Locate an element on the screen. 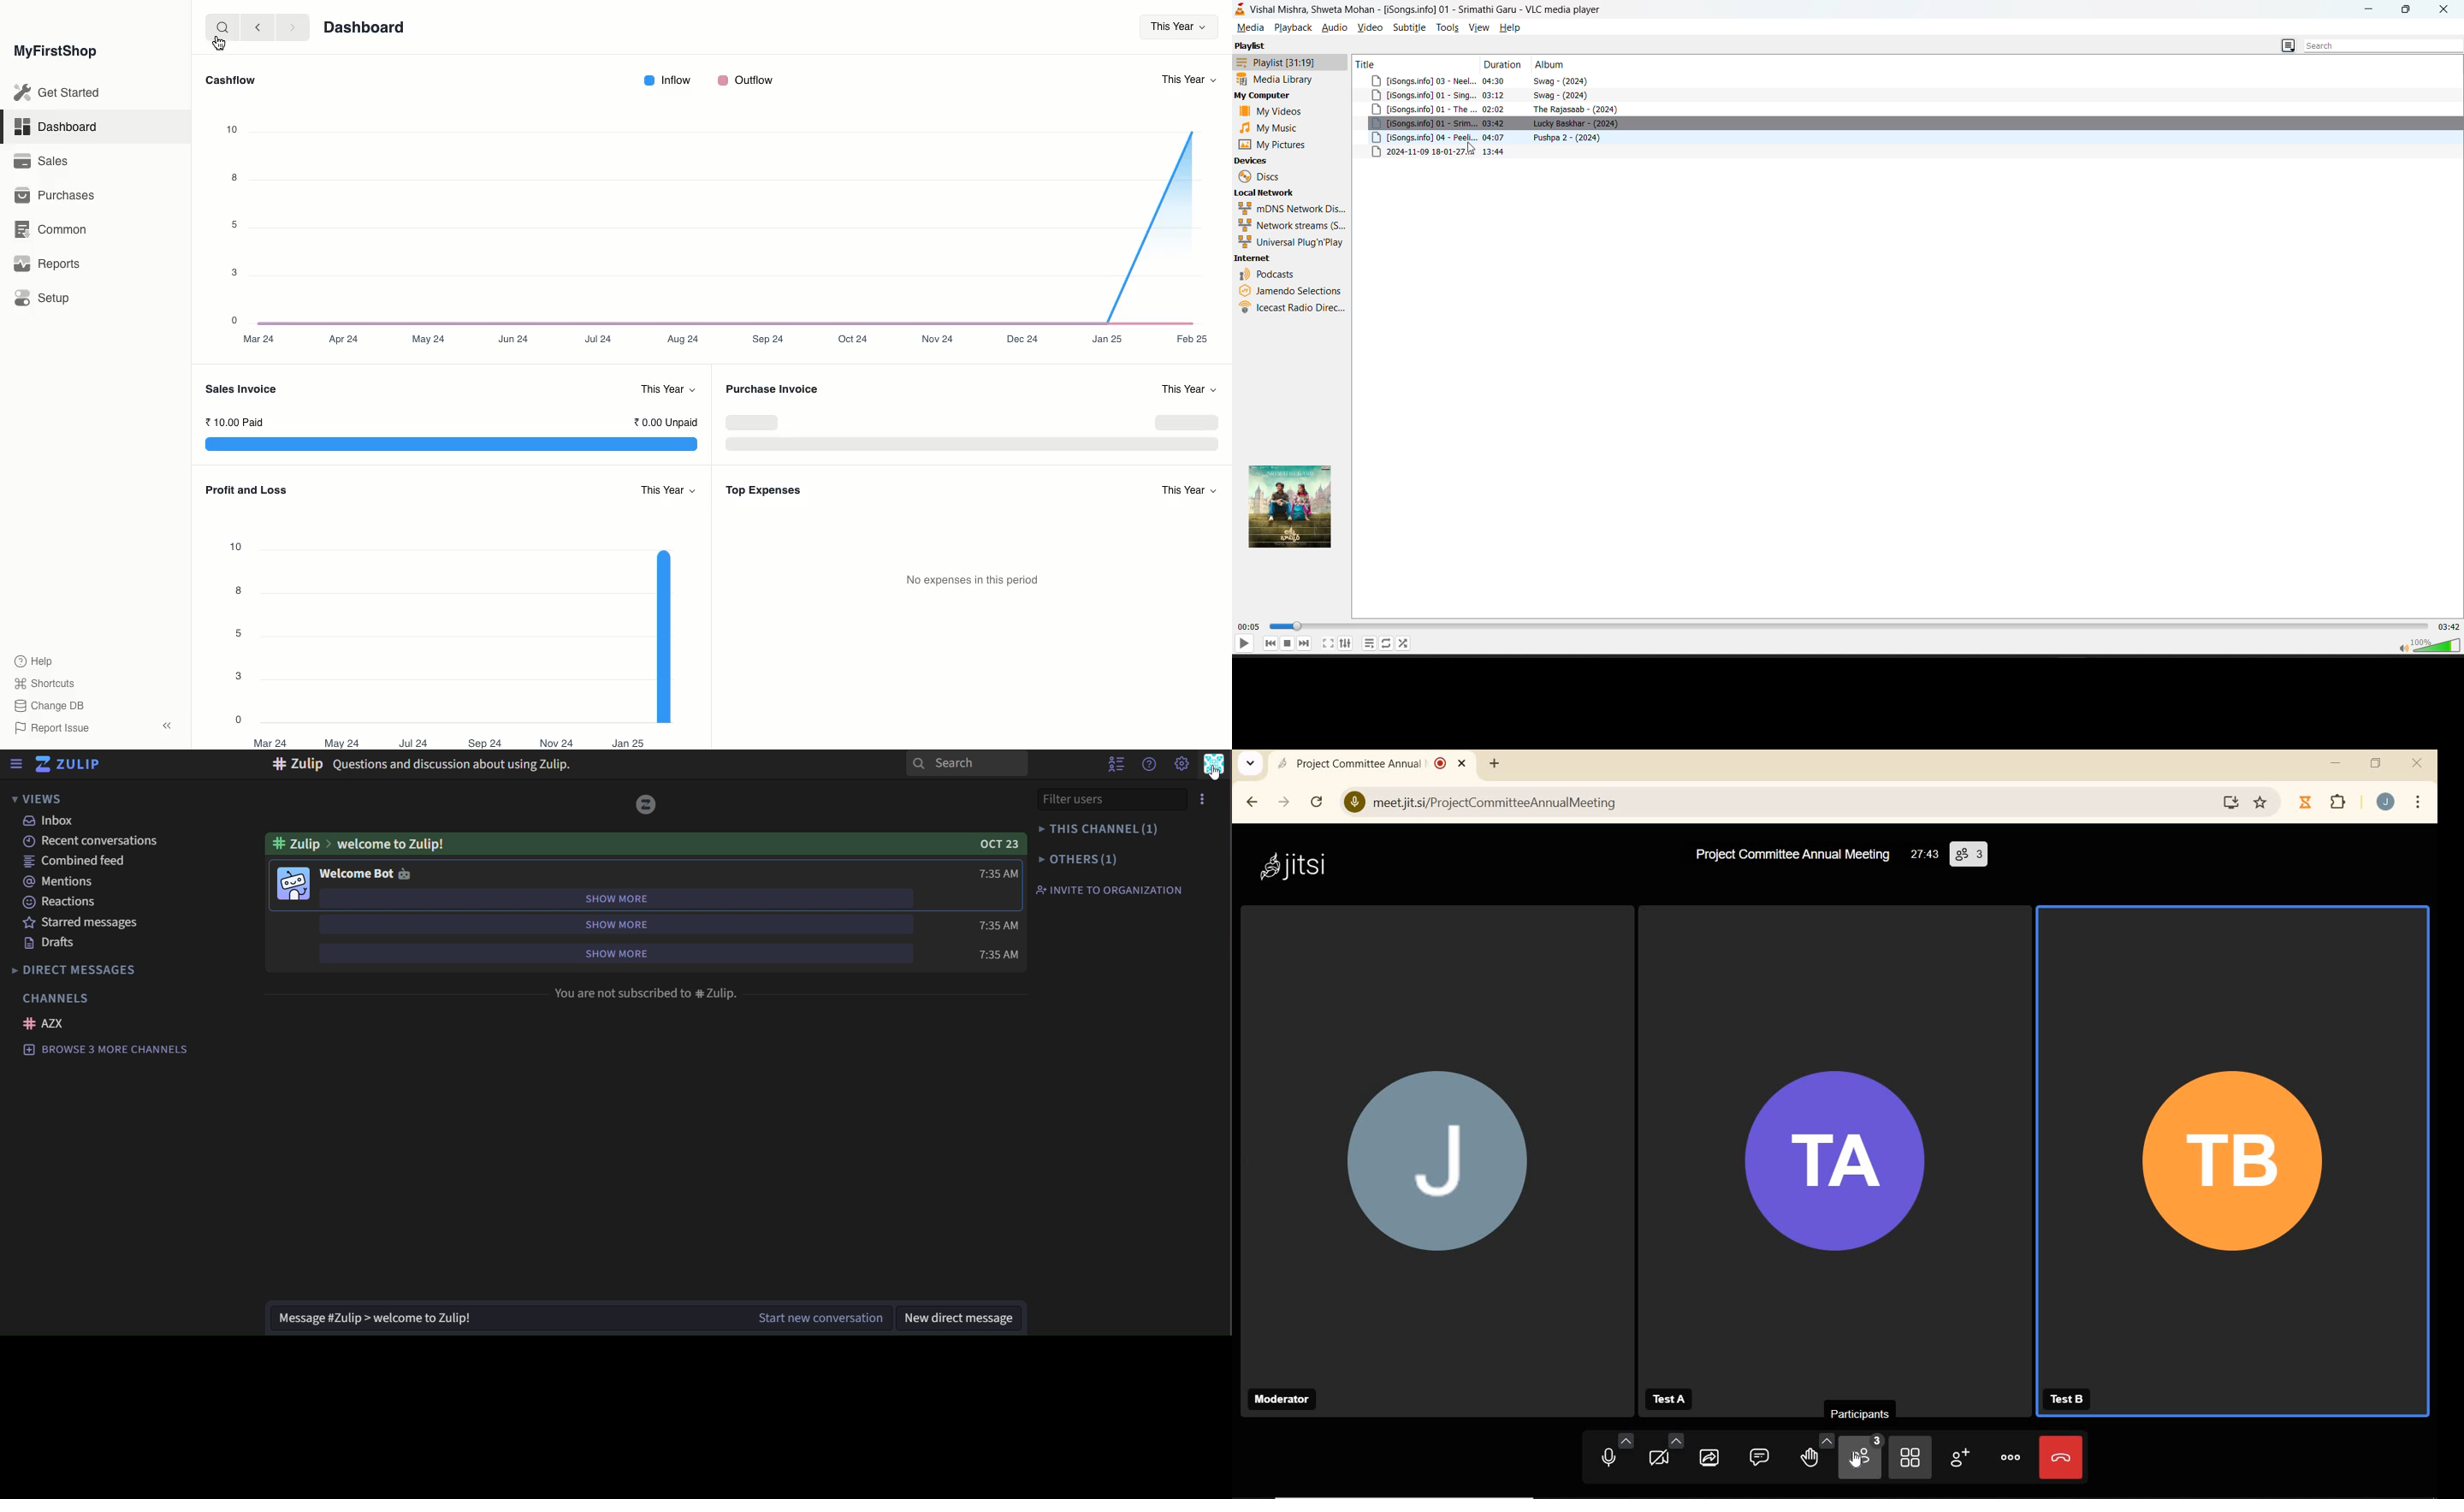  Common is located at coordinates (50, 229).